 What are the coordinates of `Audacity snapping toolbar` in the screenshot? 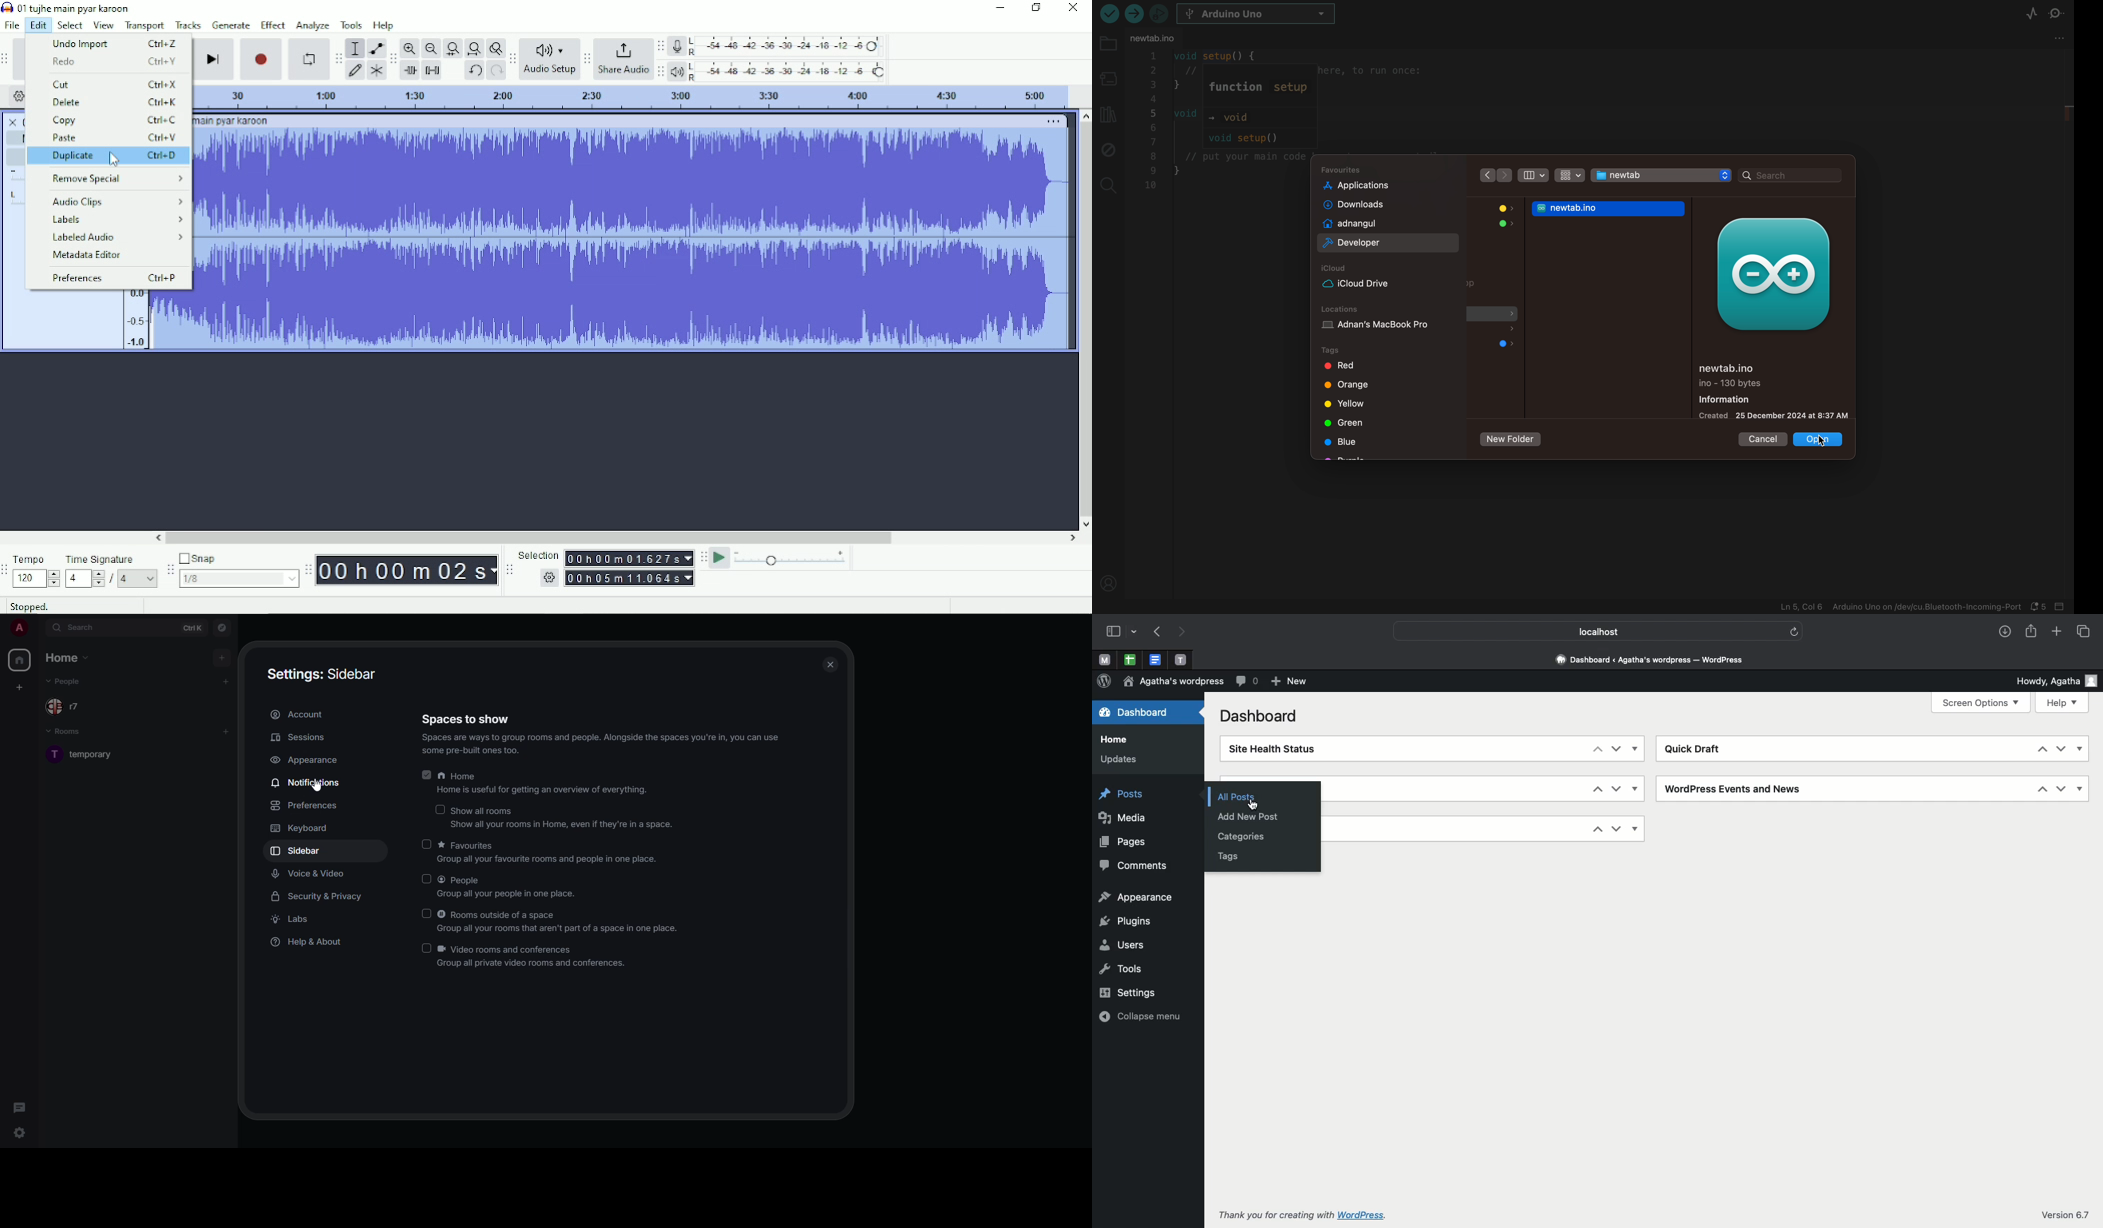 It's located at (169, 568).